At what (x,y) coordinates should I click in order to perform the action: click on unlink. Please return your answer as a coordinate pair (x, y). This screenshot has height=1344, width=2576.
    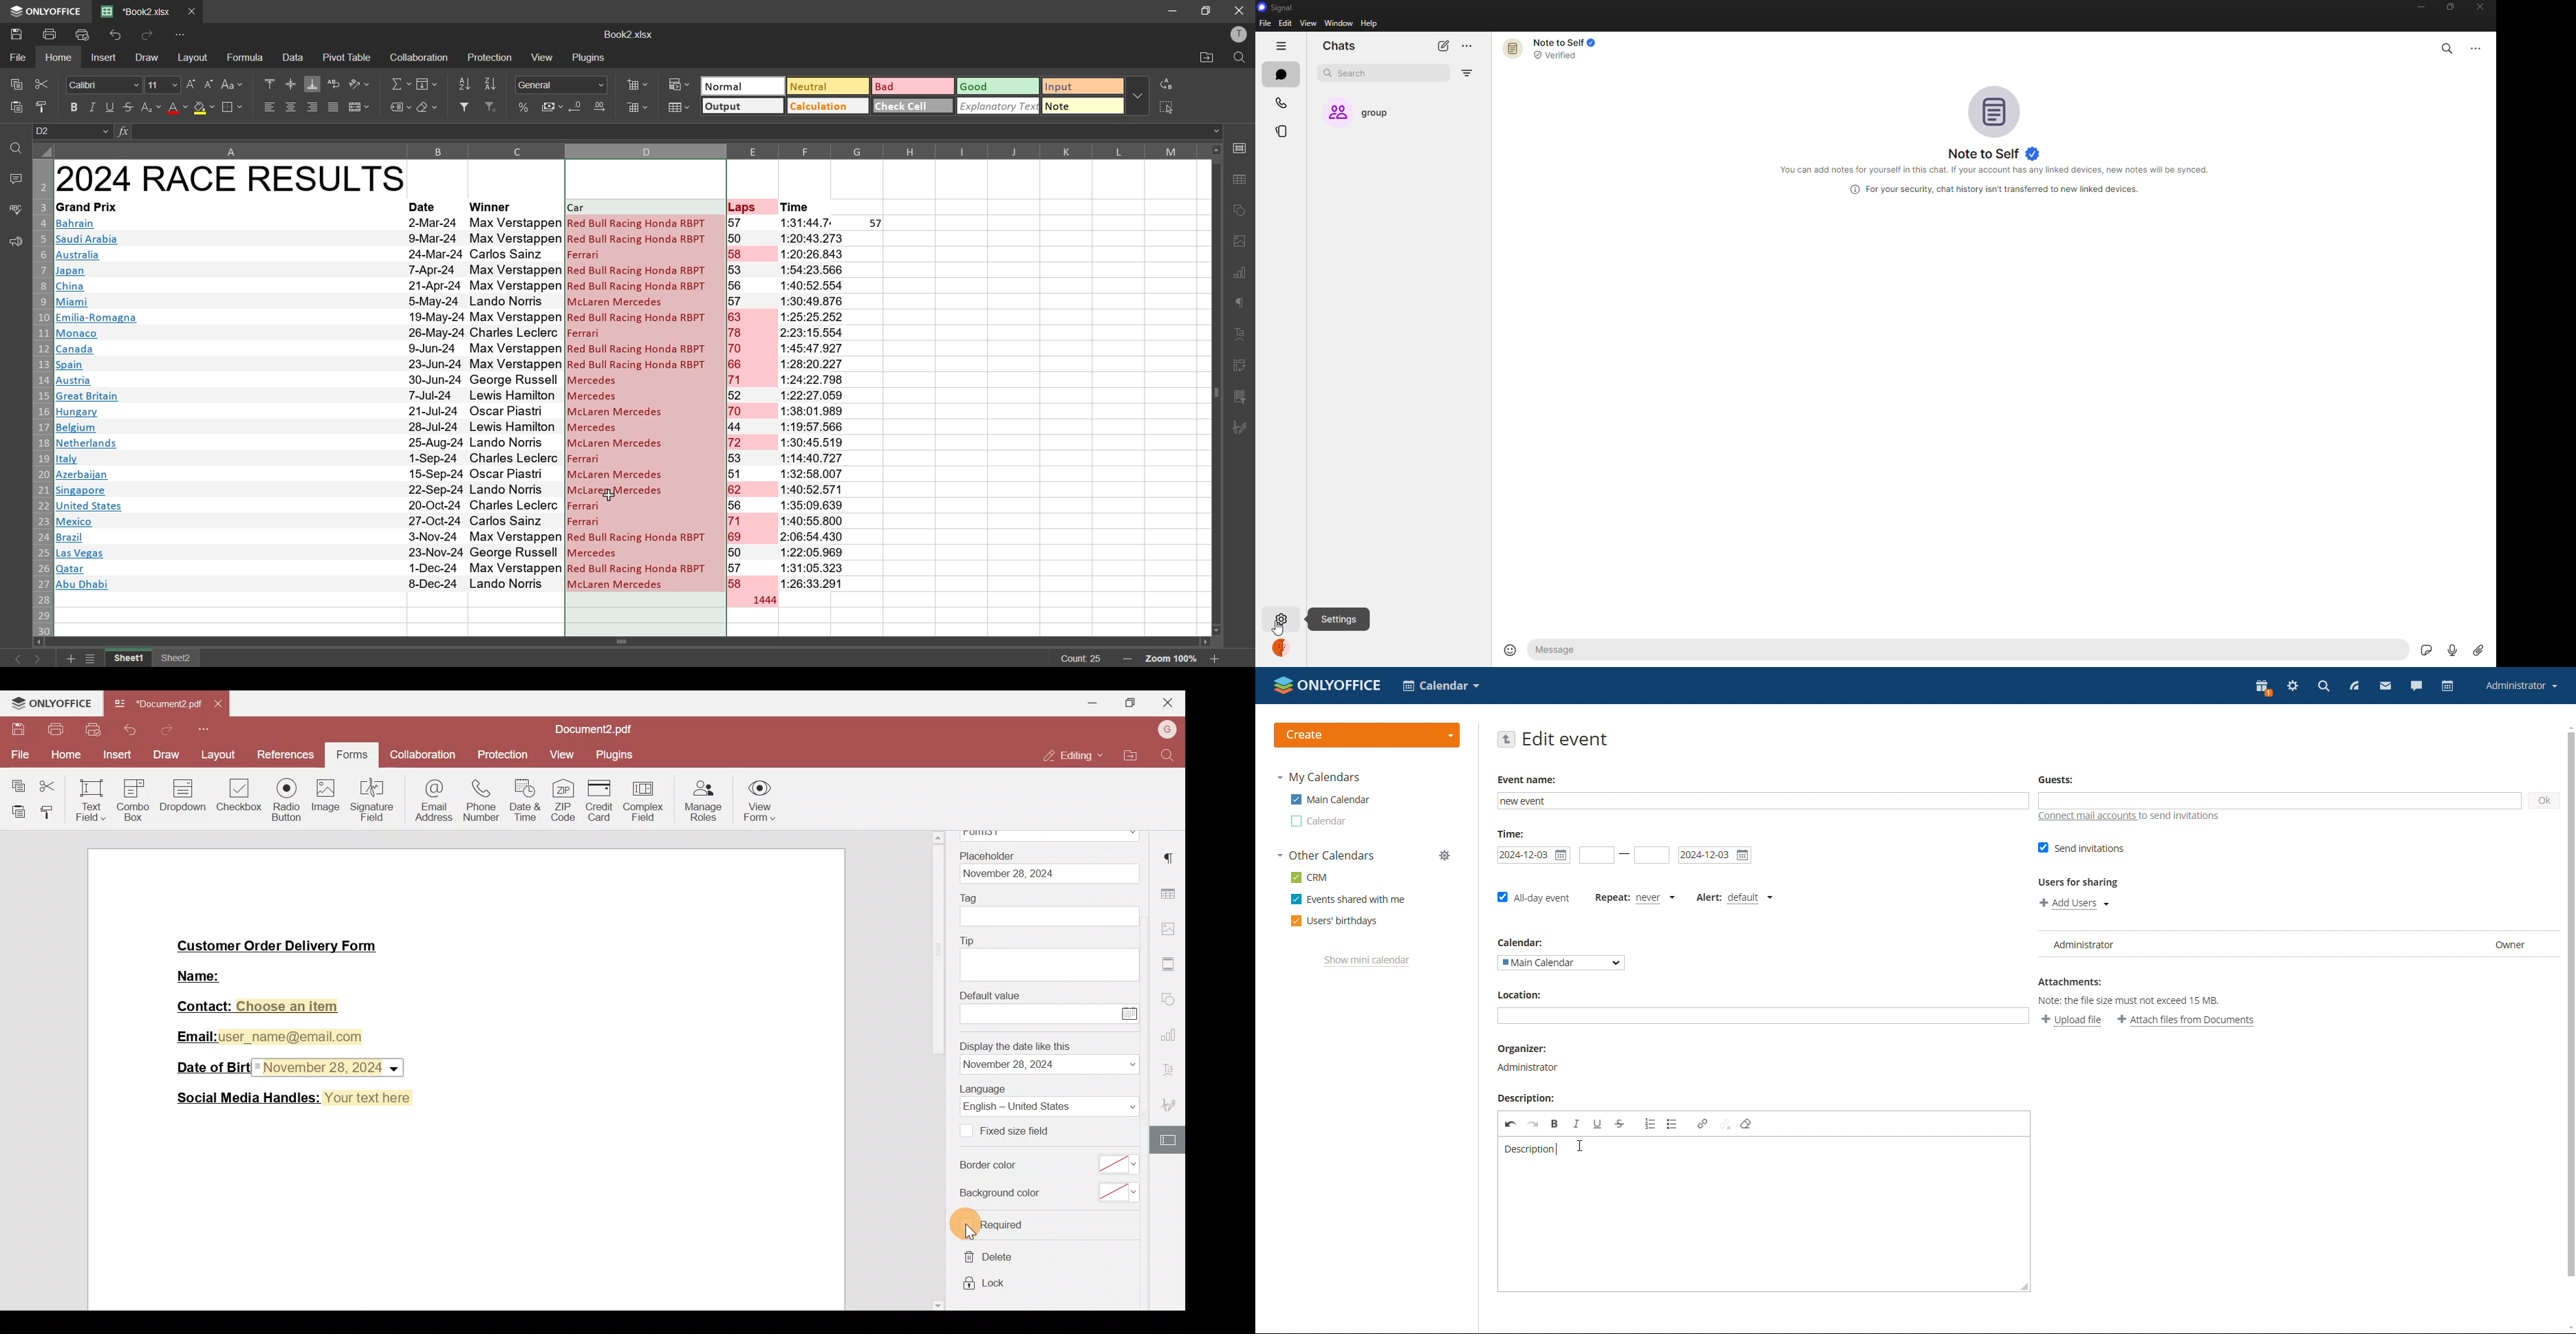
    Looking at the image, I should click on (1726, 1124).